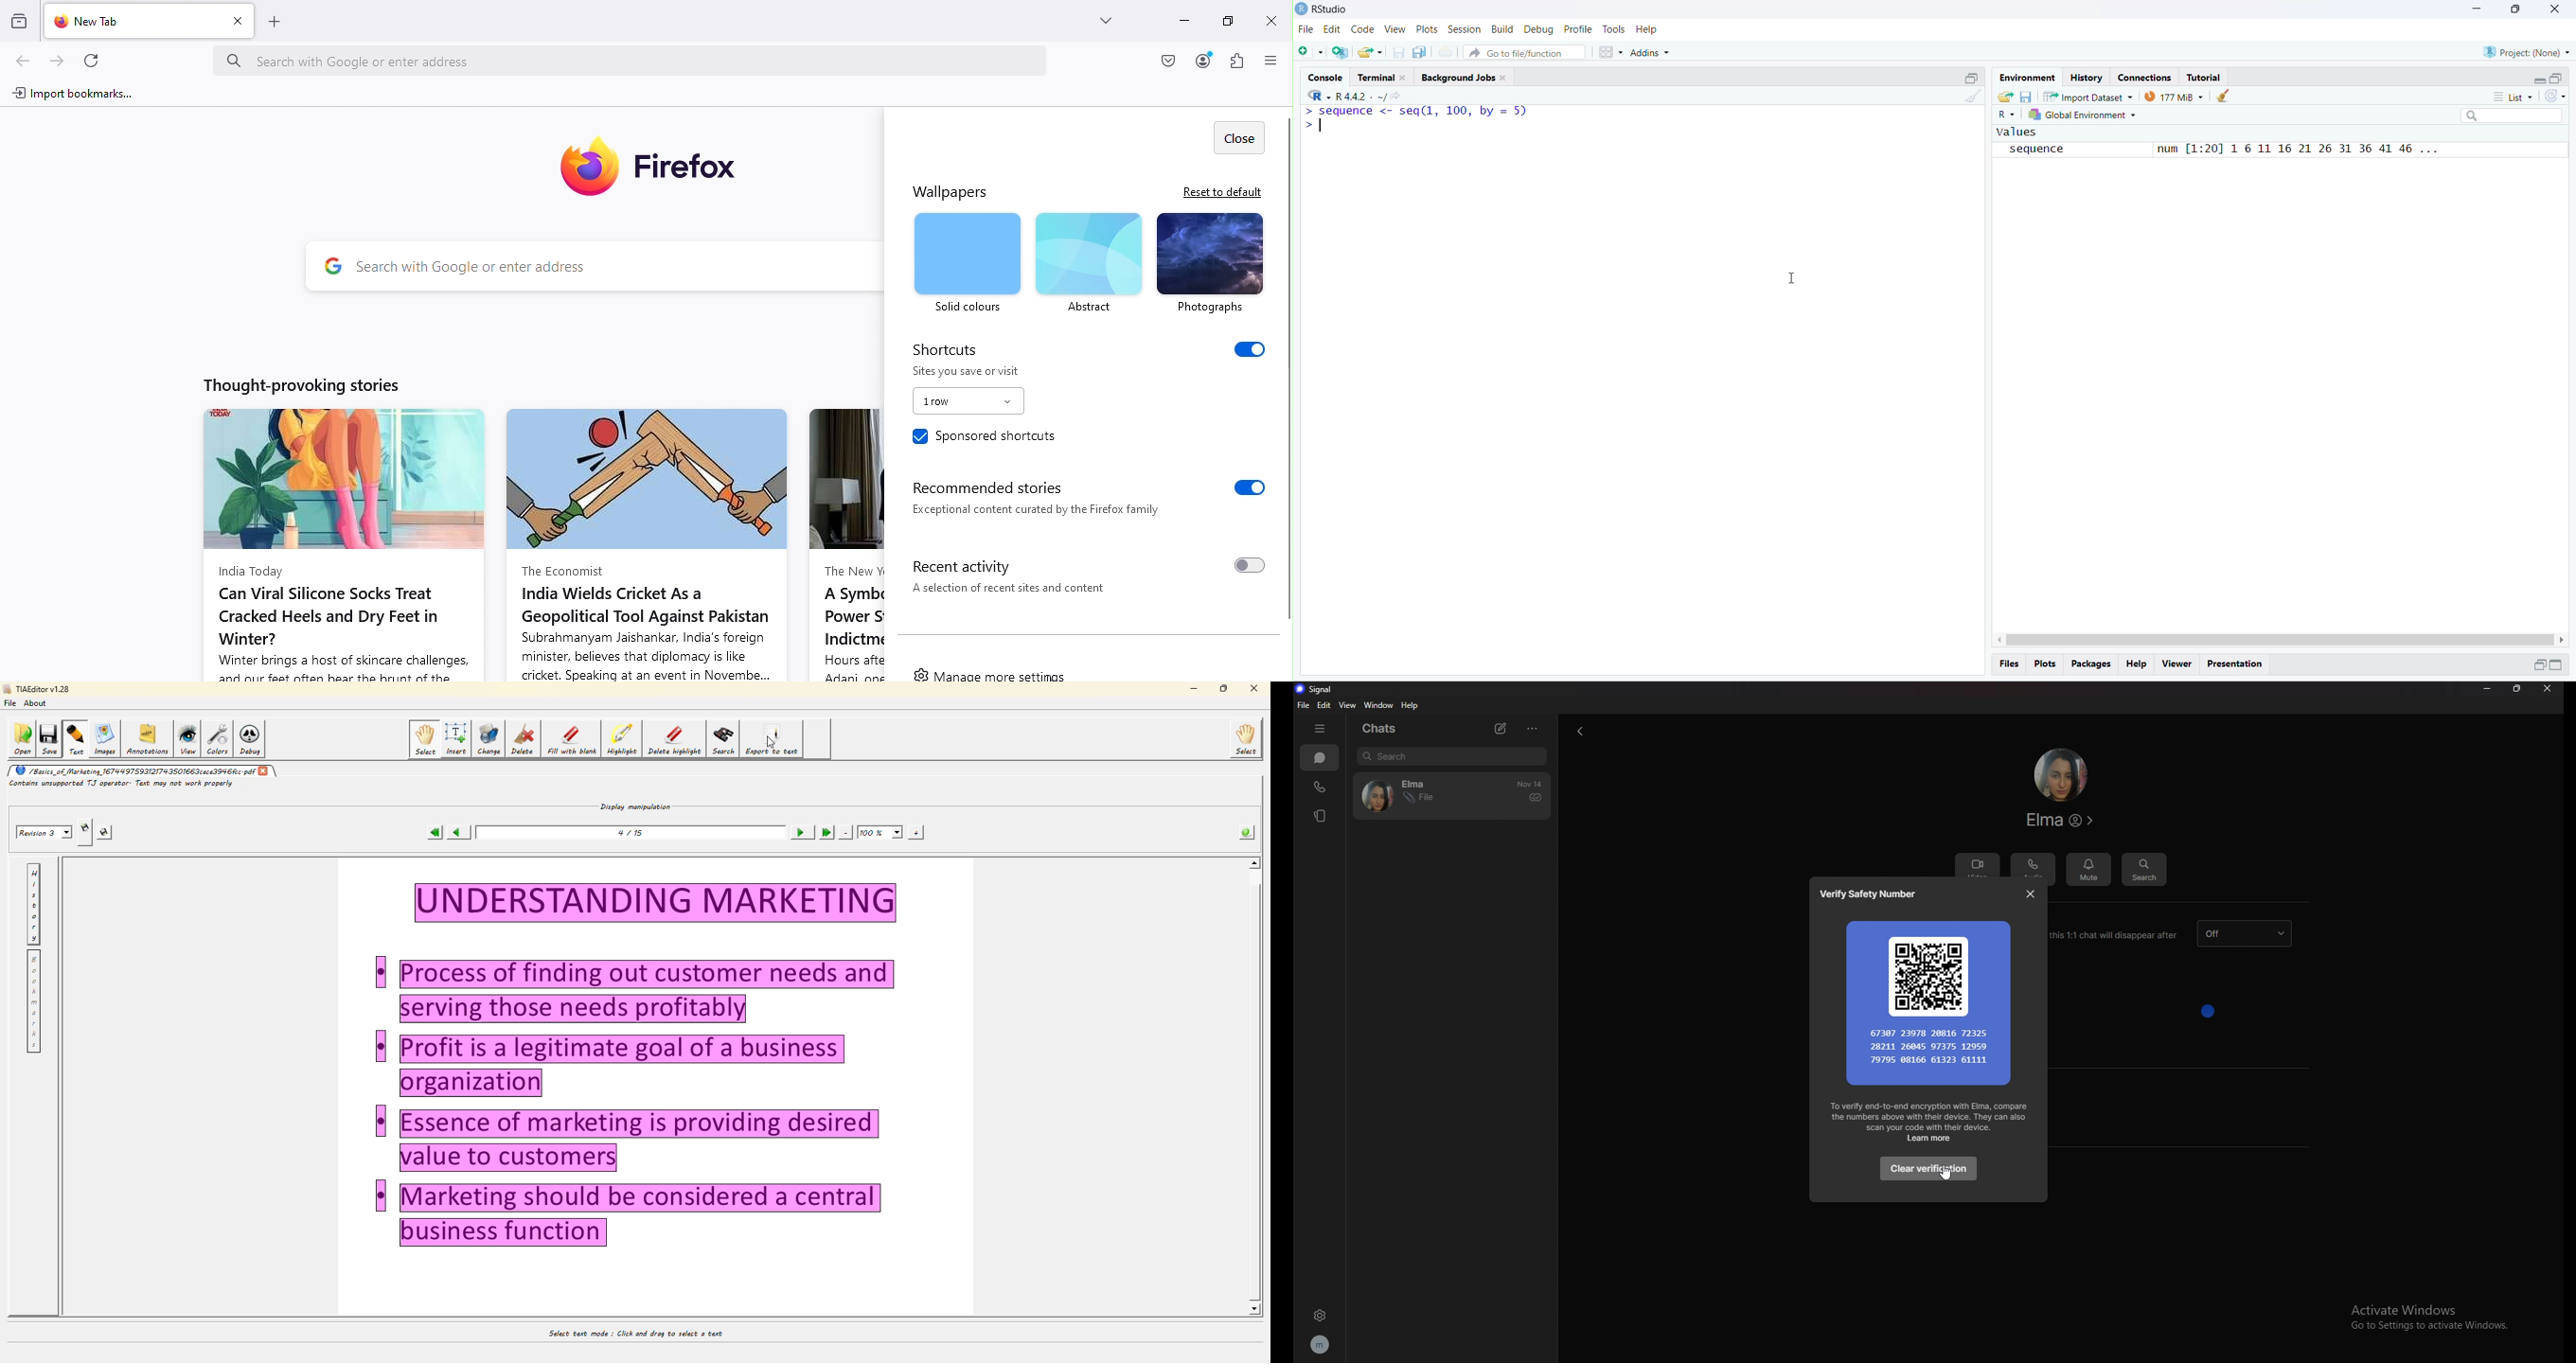  I want to click on view, so click(1347, 705).